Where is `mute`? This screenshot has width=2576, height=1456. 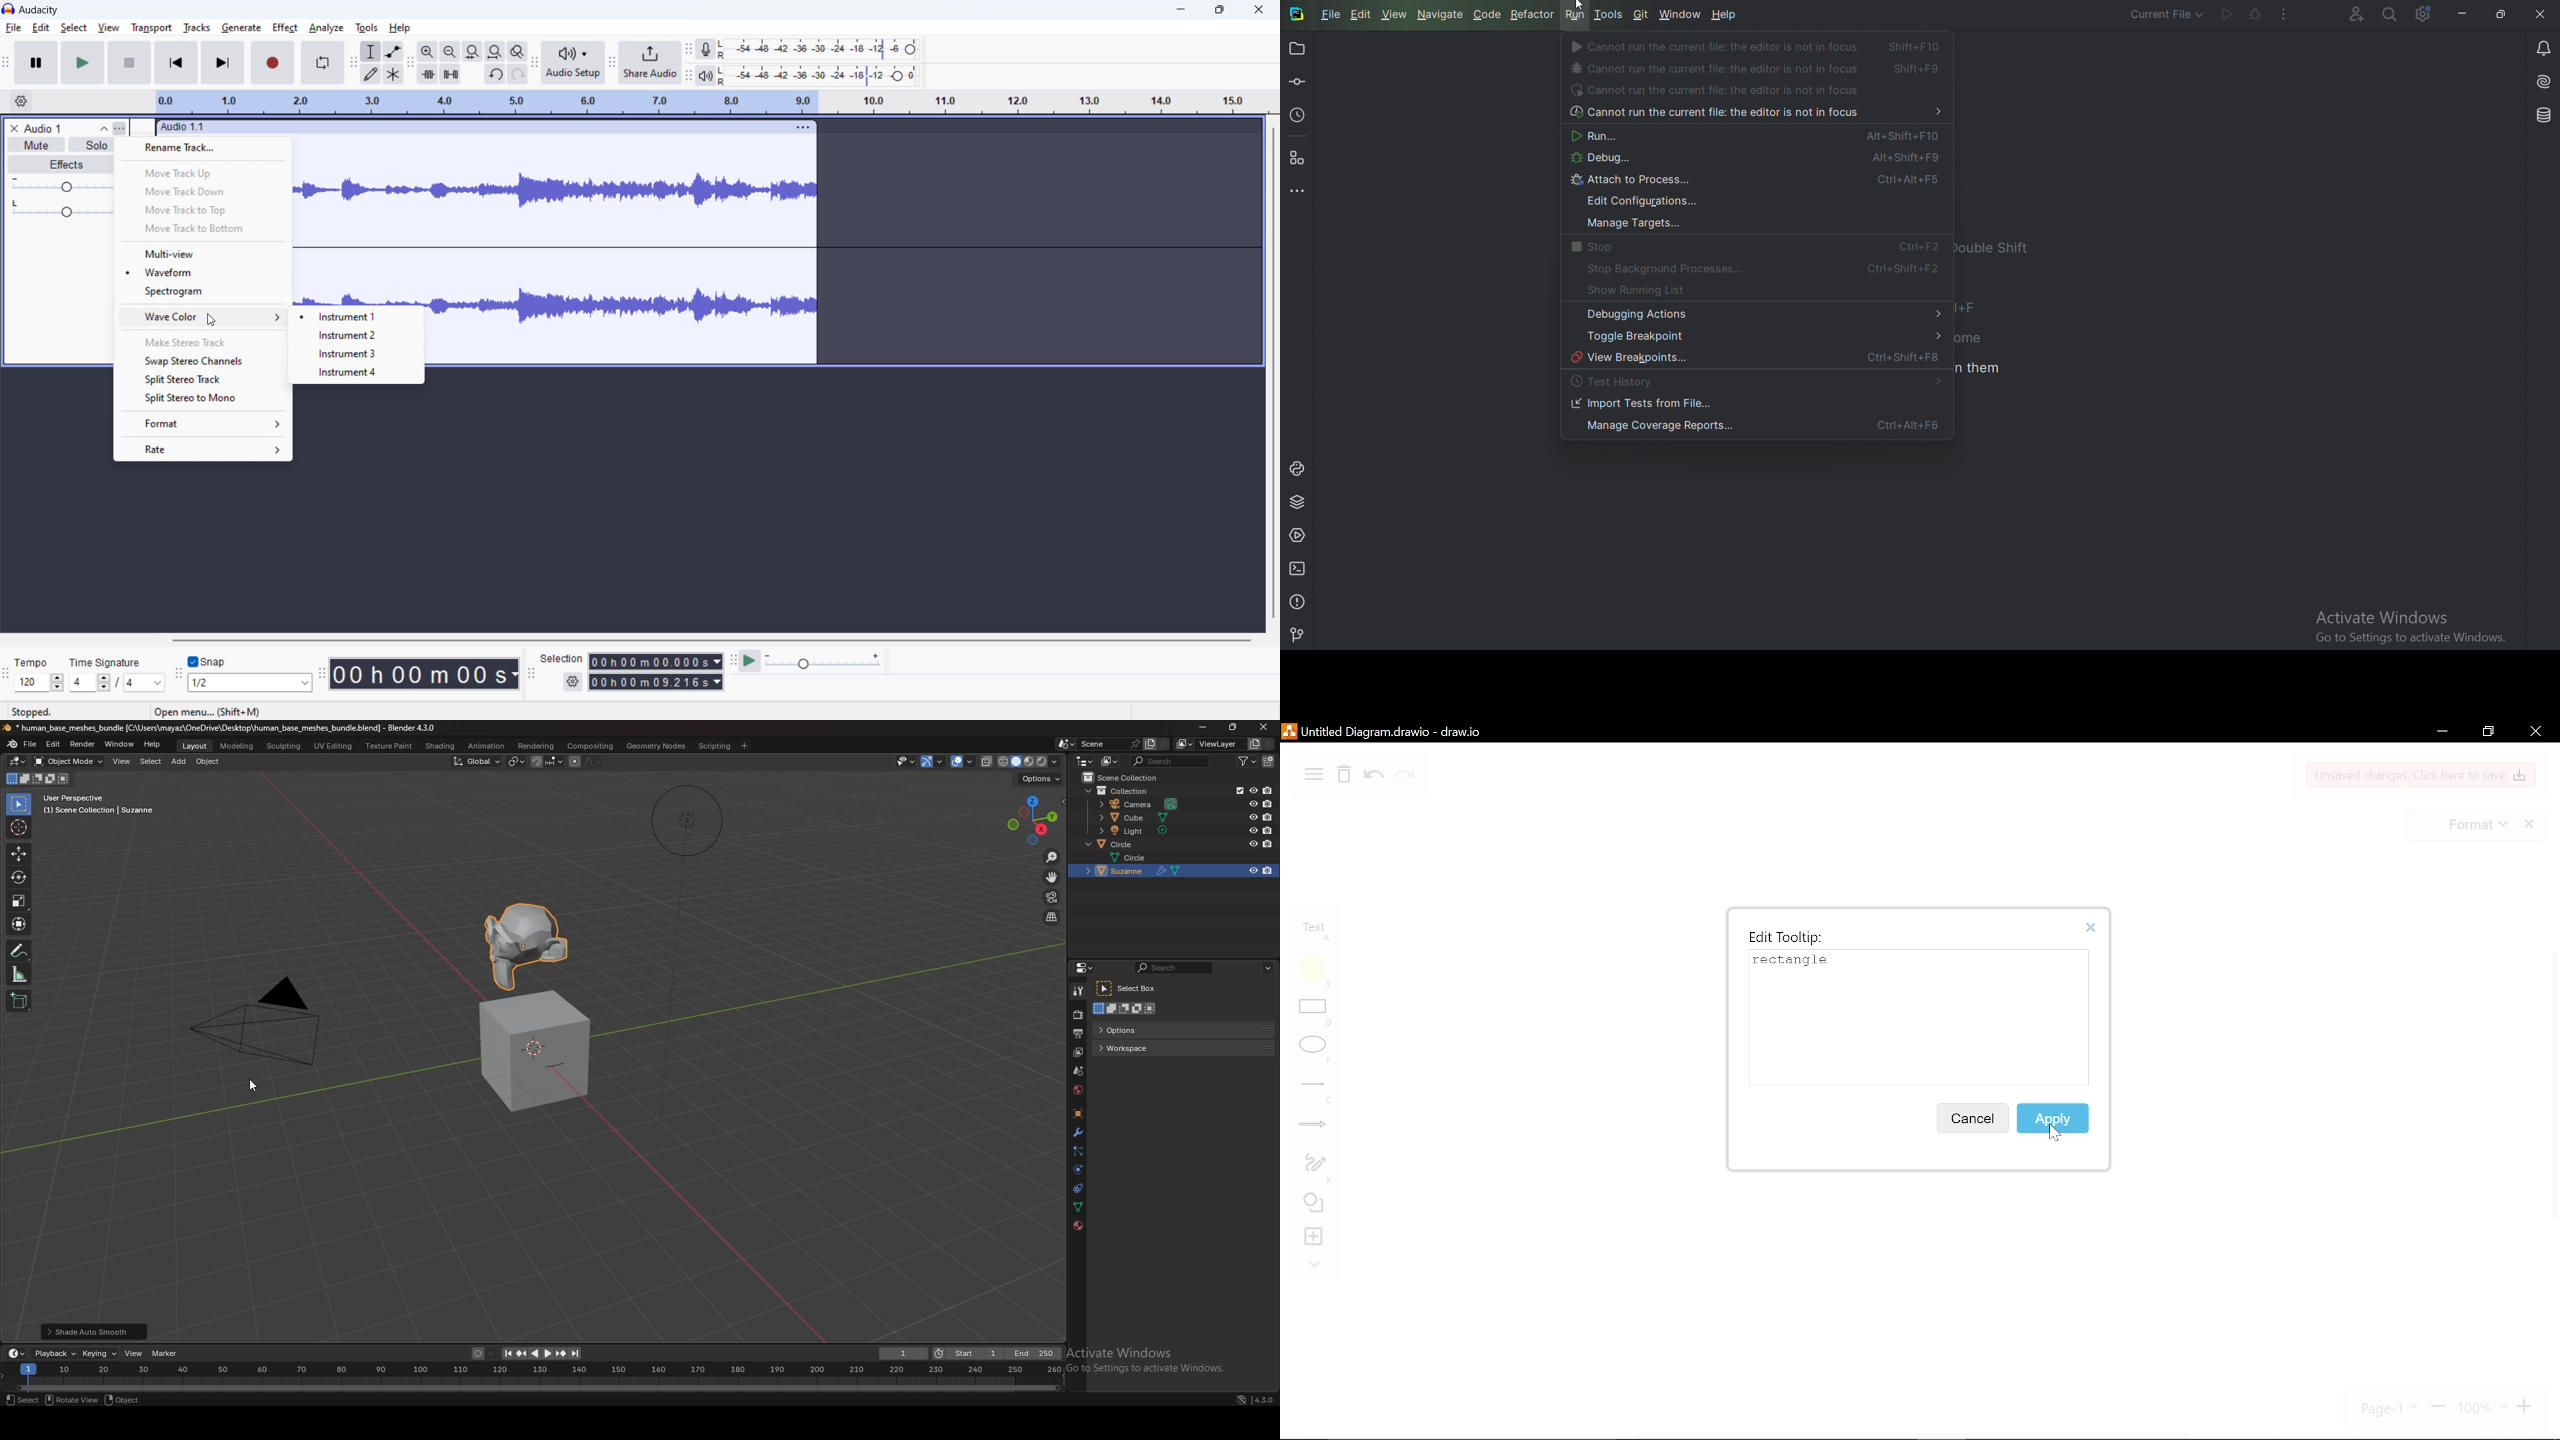 mute is located at coordinates (35, 145).